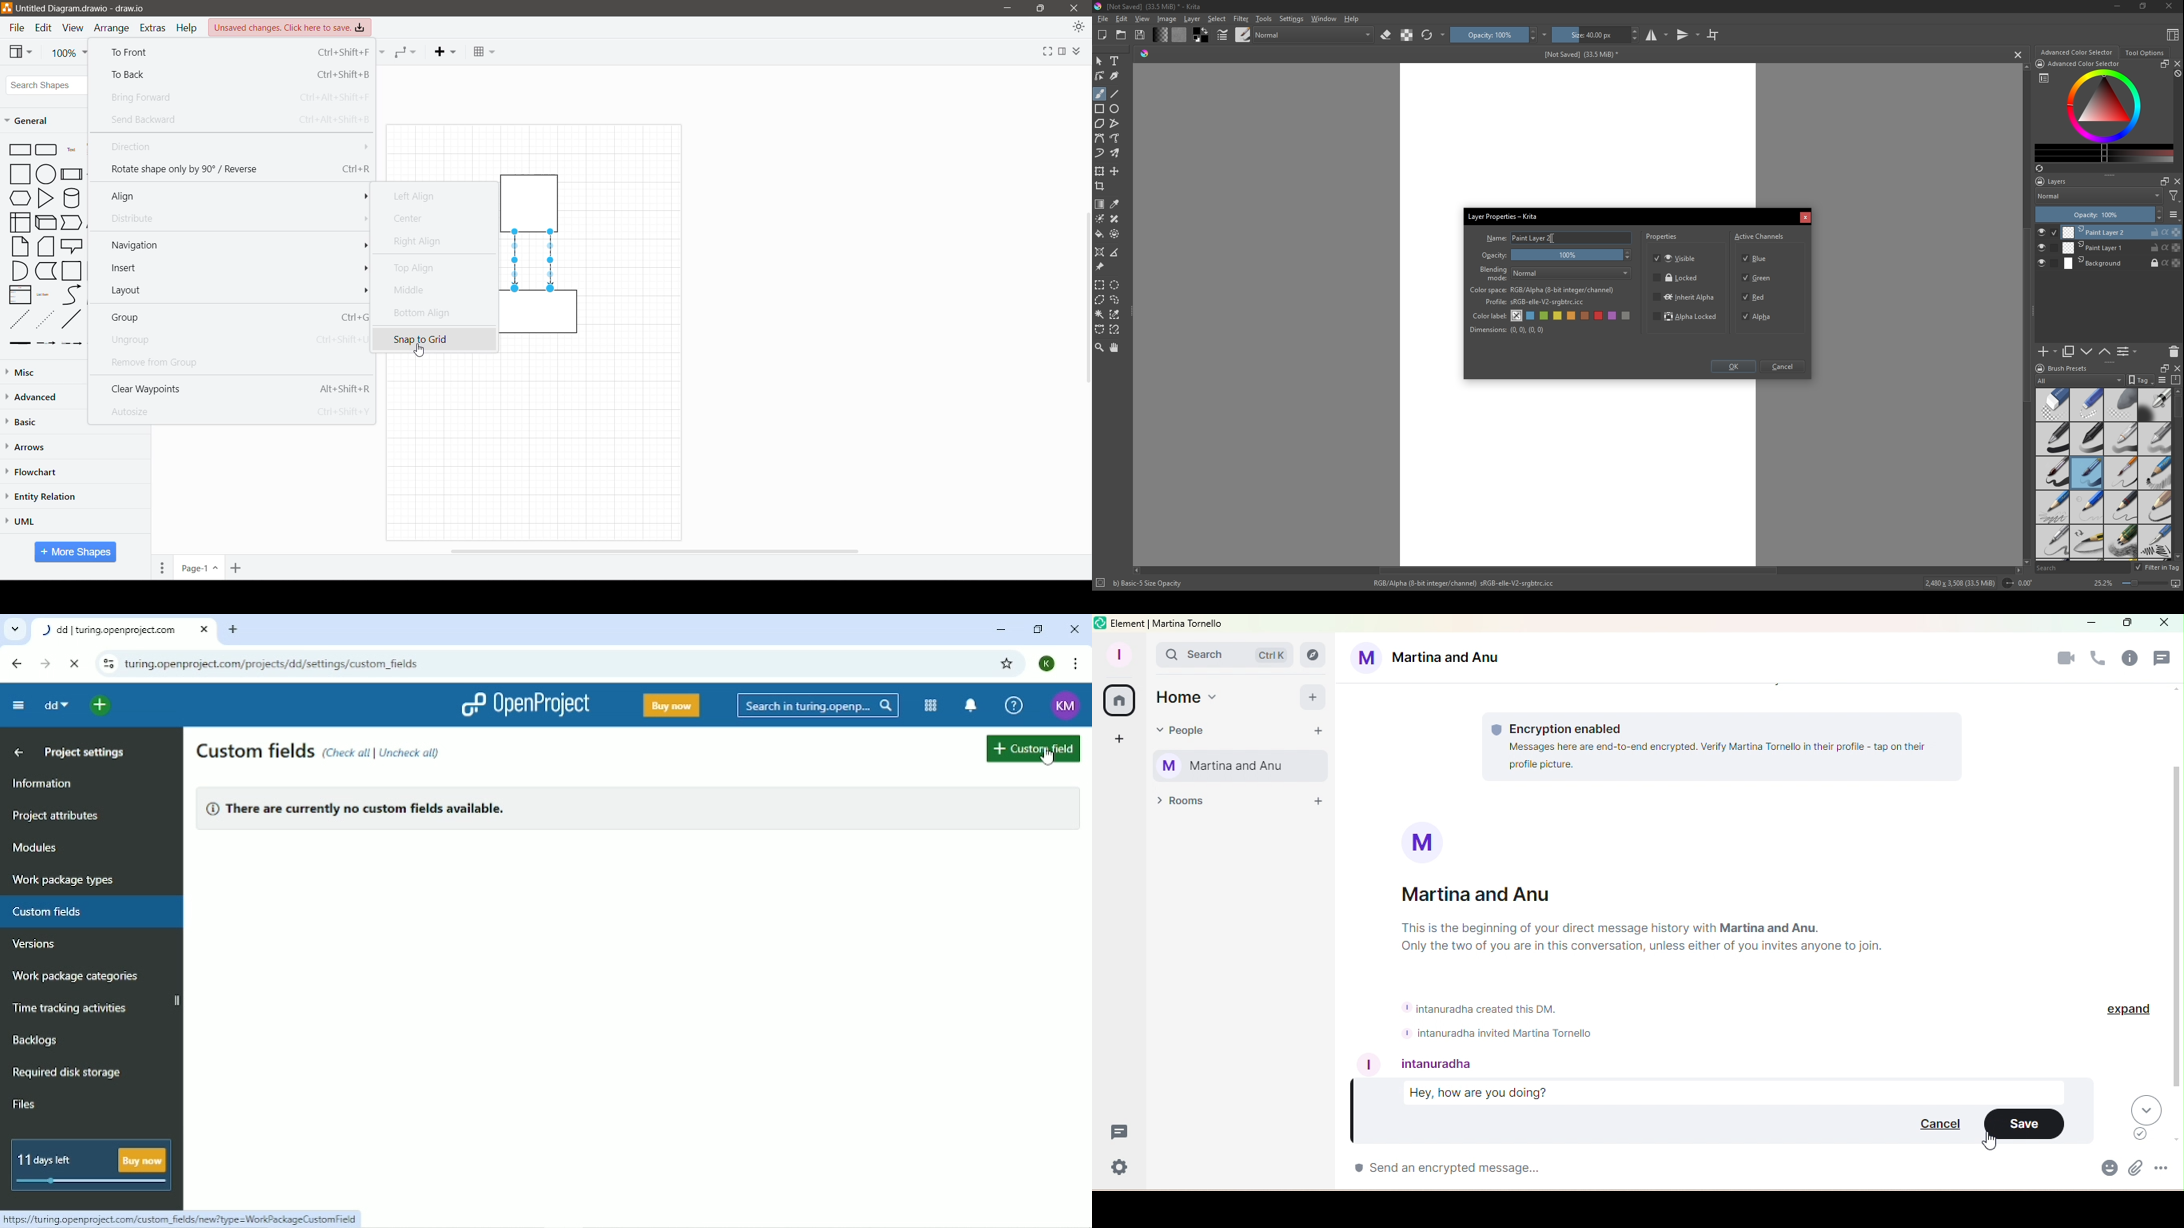 This screenshot has width=2184, height=1232. I want to click on Untitled Diagram.drawio - draw.io, so click(86, 9).